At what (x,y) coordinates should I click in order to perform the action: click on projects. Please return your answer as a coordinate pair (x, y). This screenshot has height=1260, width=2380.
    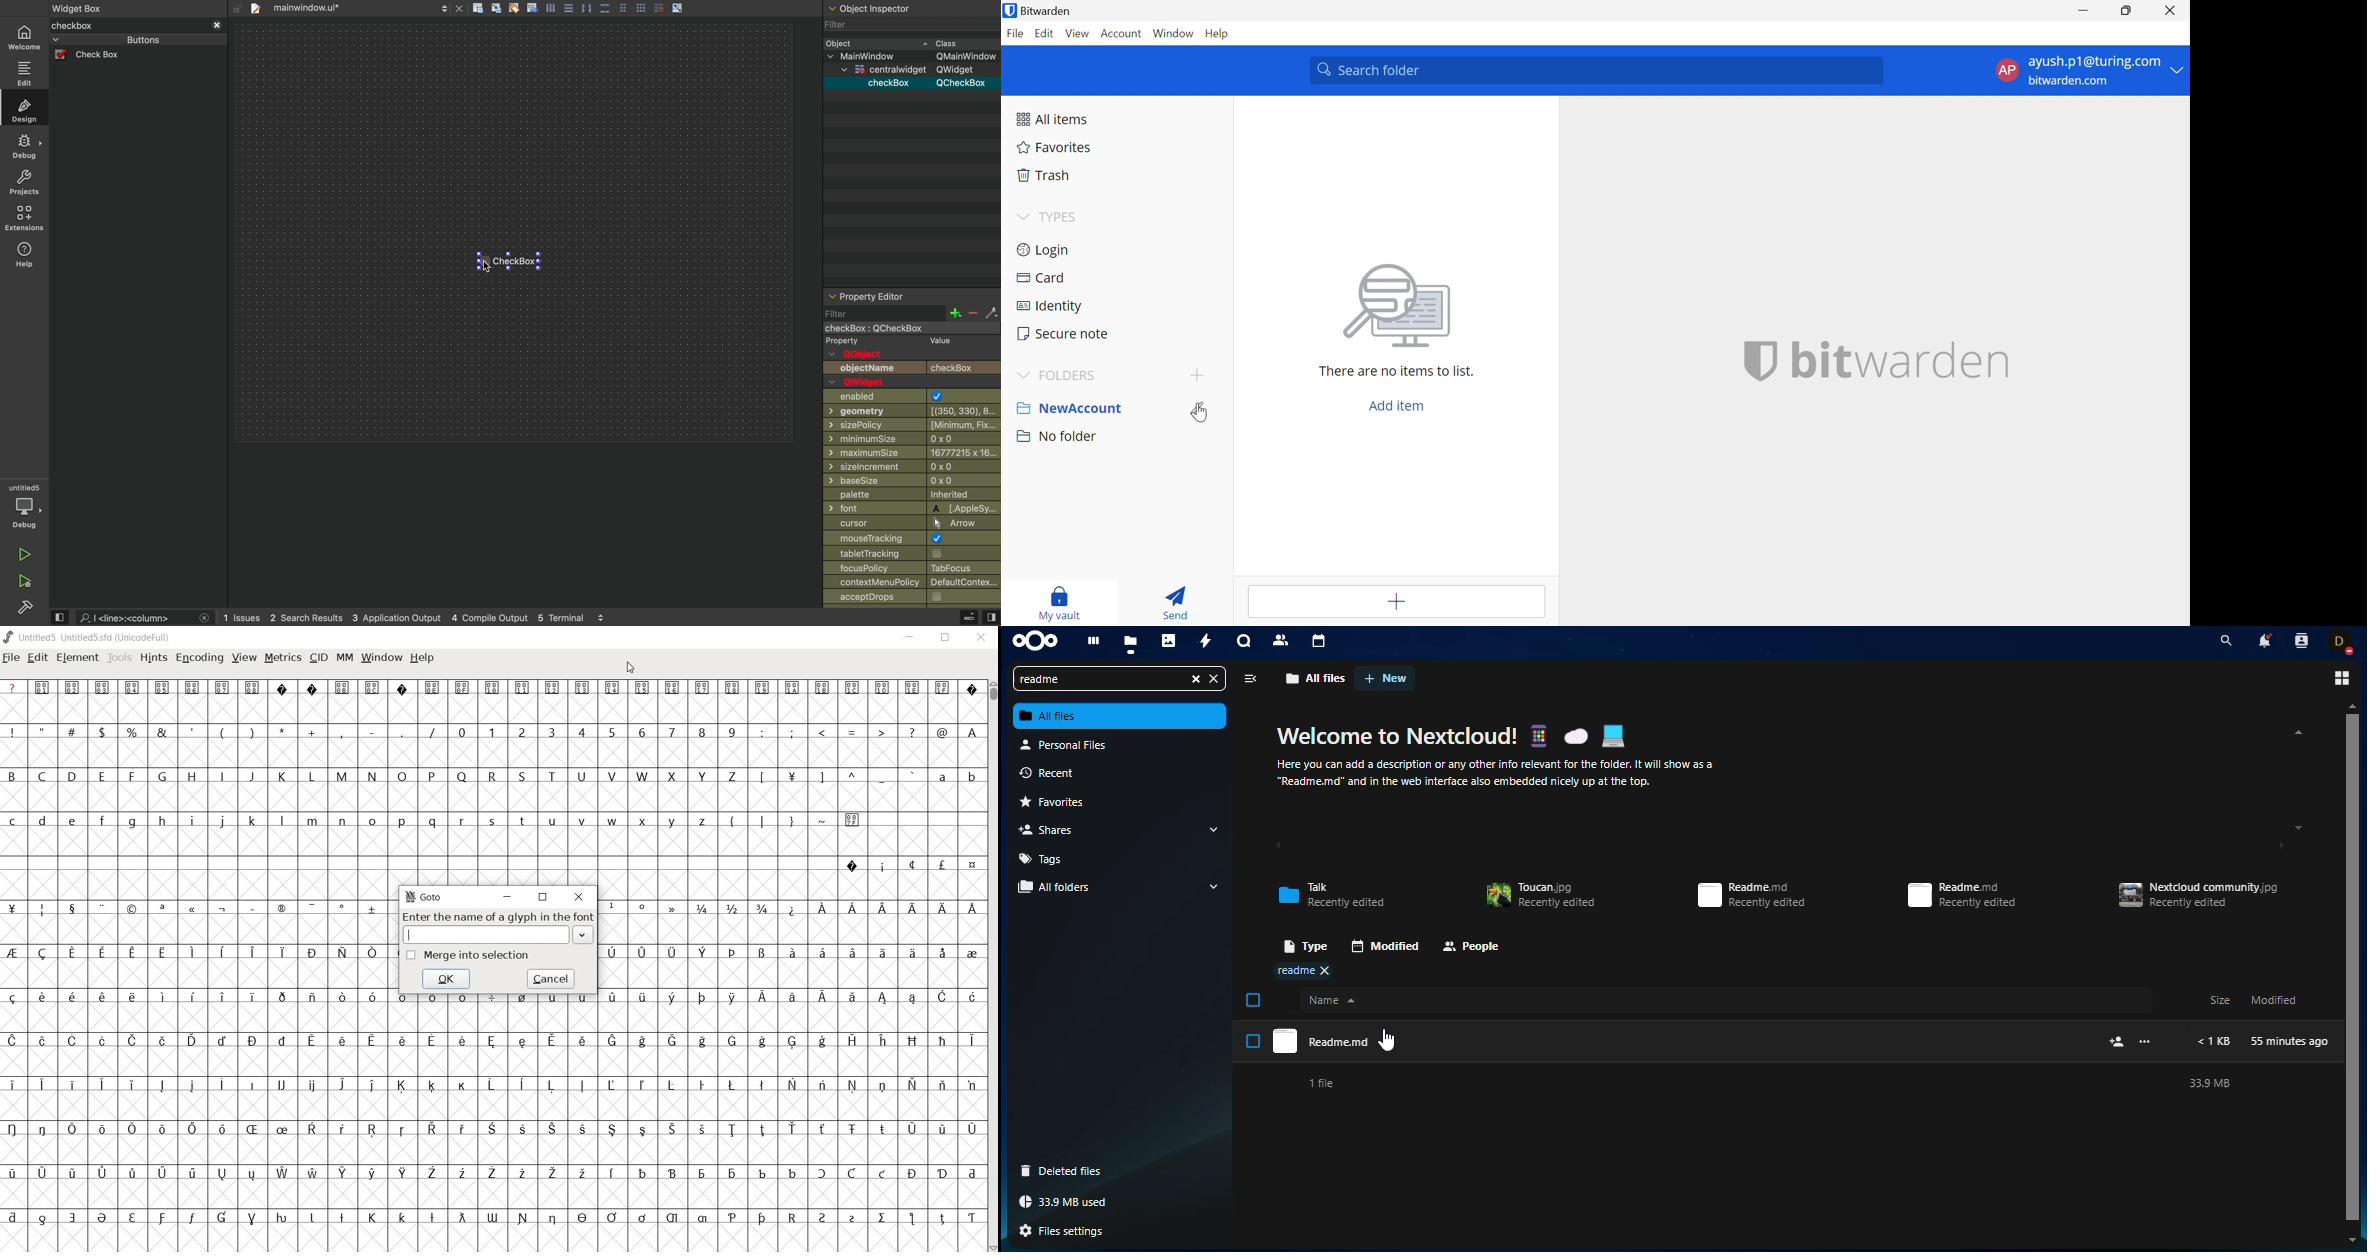
    Looking at the image, I should click on (22, 183).